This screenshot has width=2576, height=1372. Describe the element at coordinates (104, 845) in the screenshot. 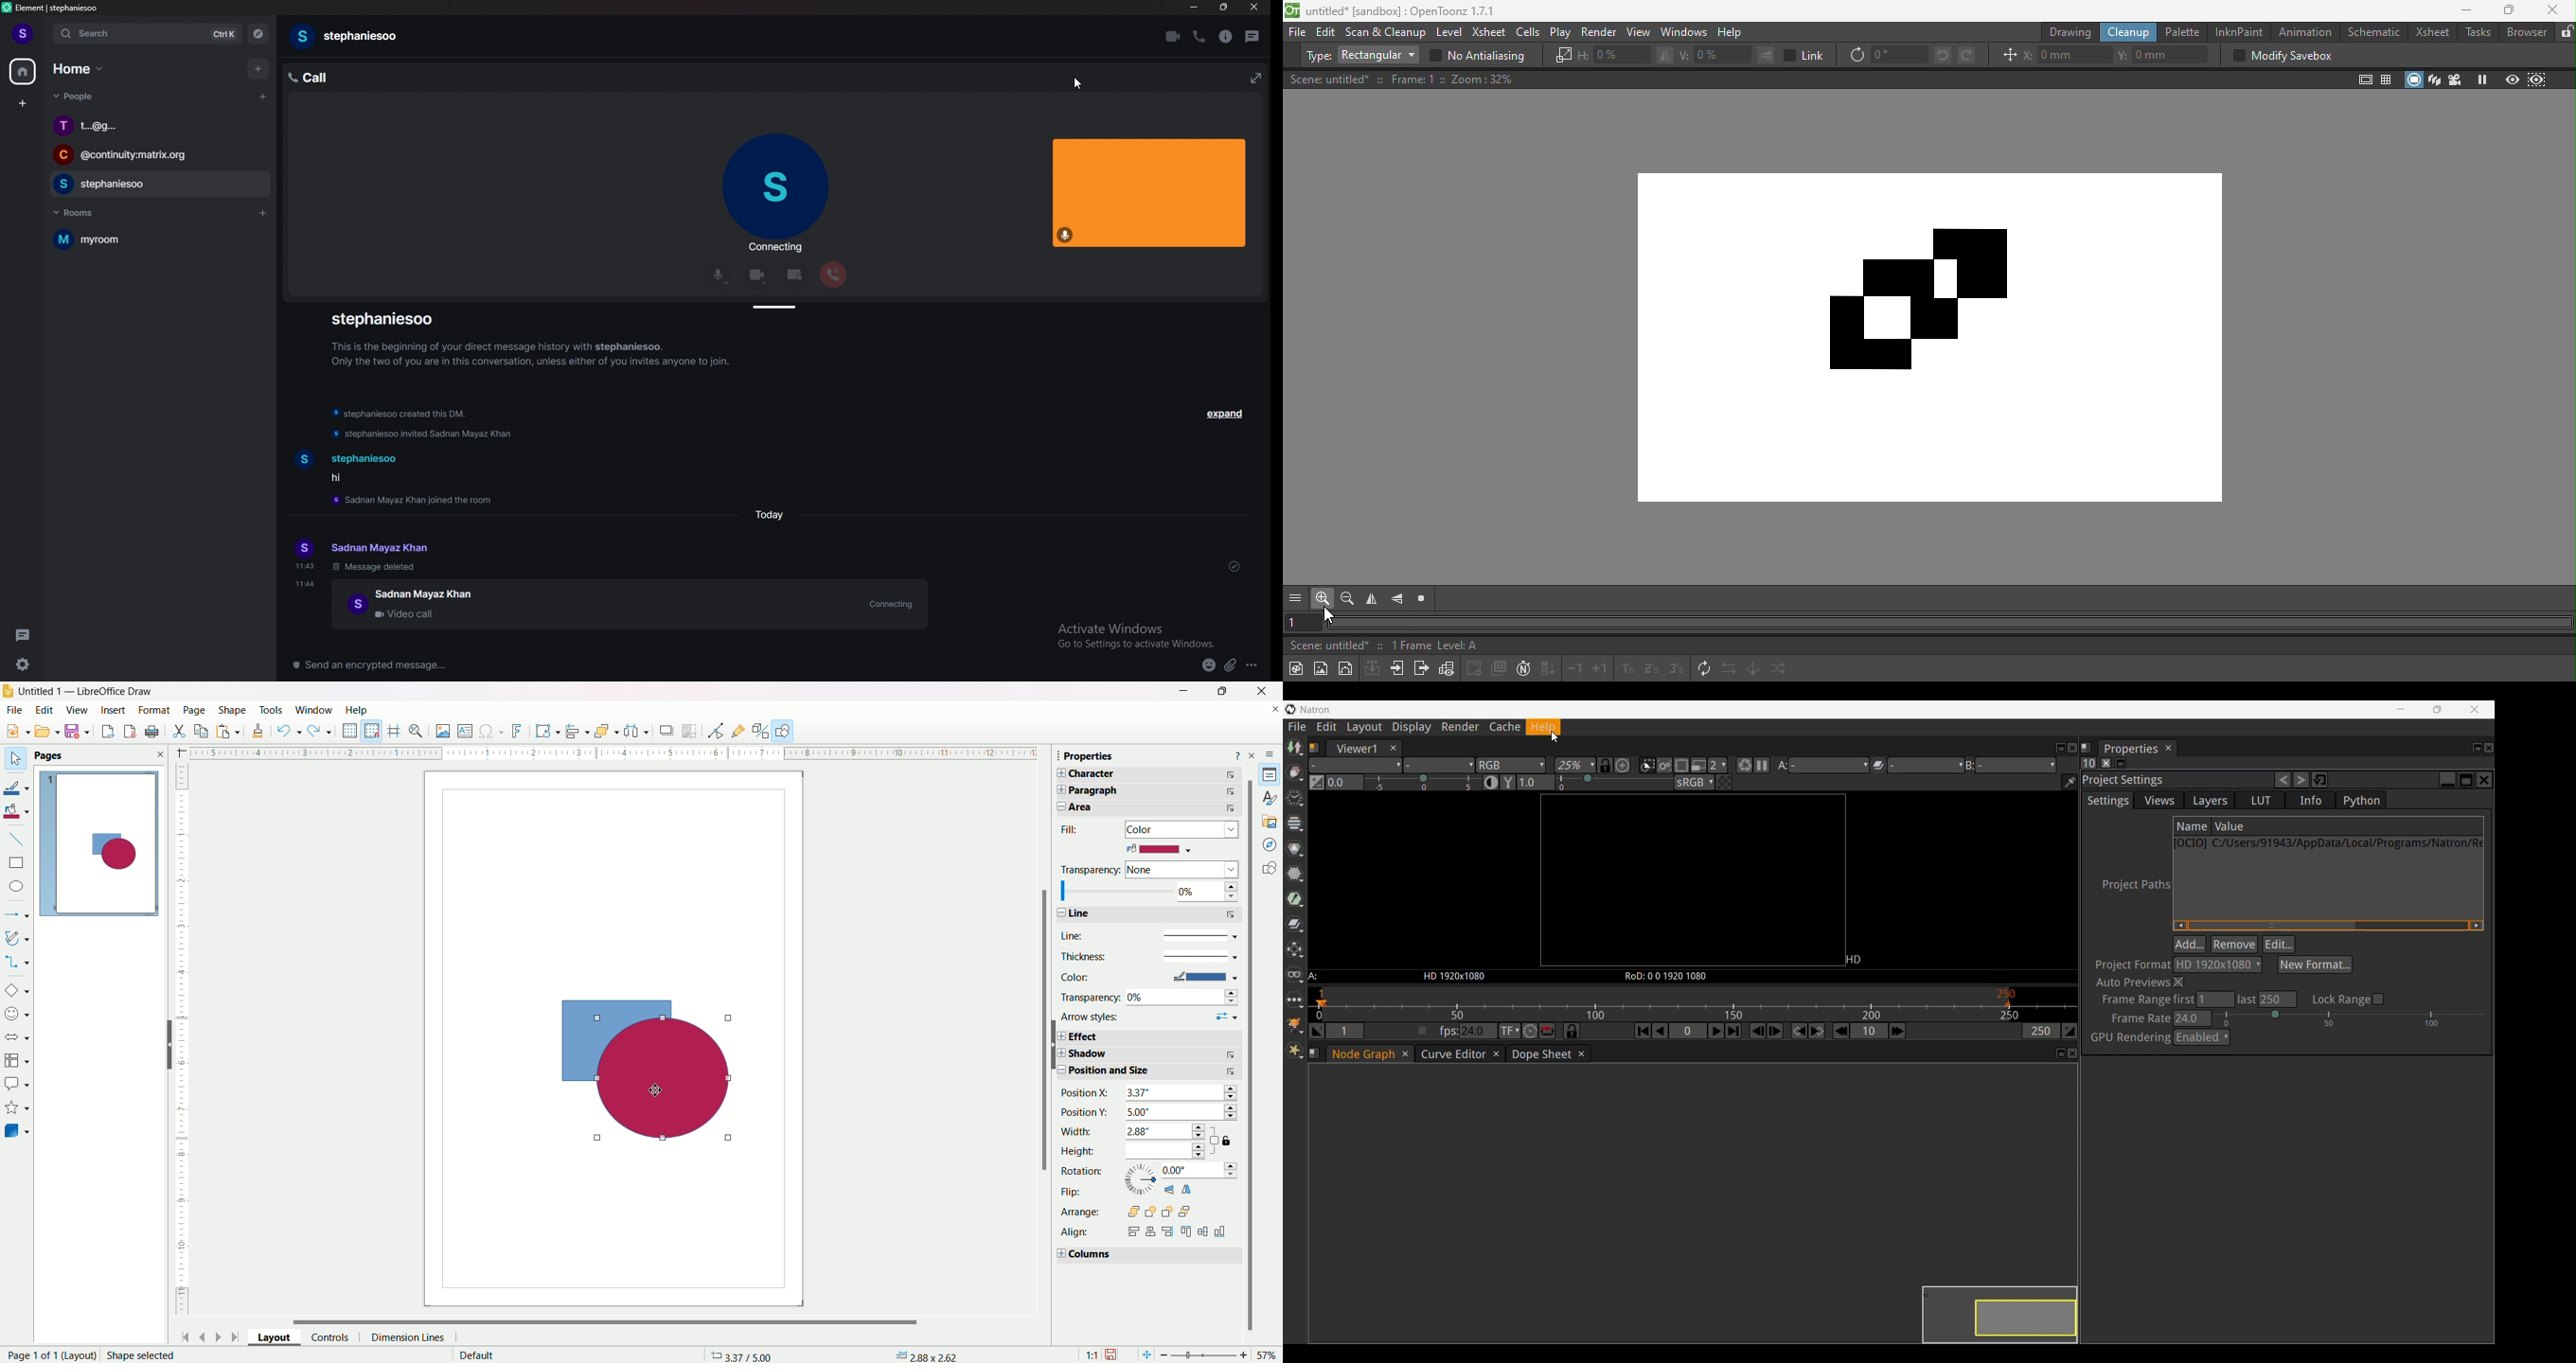

I see `page` at that location.